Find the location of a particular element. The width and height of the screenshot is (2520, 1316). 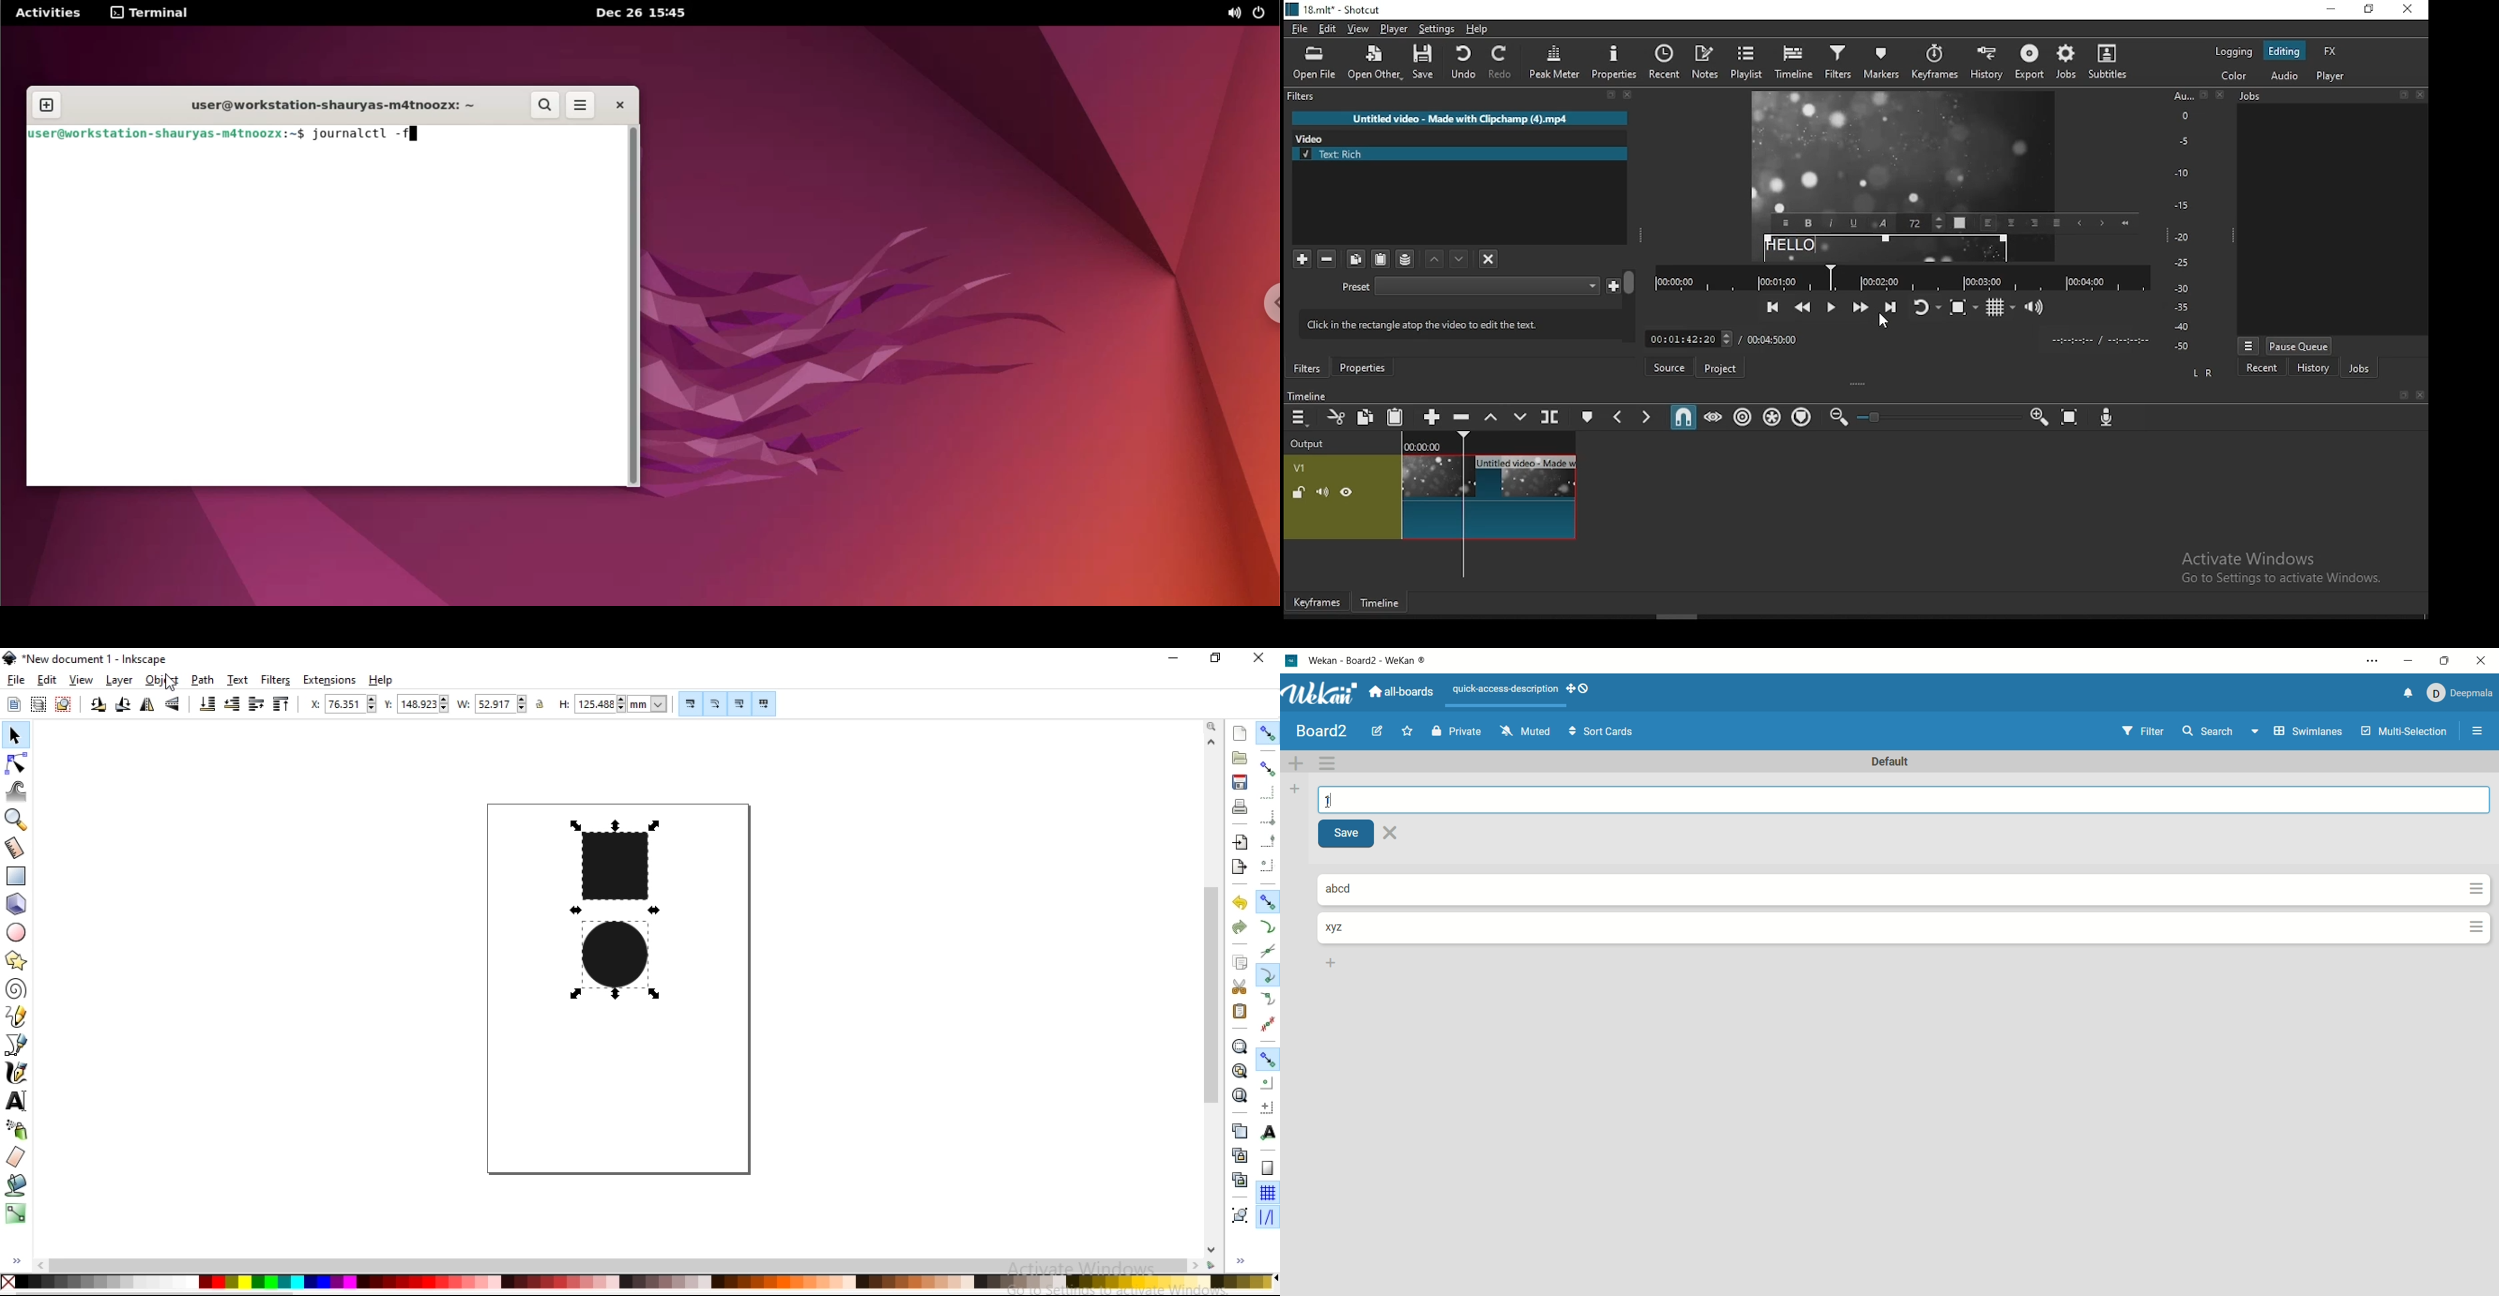

edit is located at coordinates (1330, 30).